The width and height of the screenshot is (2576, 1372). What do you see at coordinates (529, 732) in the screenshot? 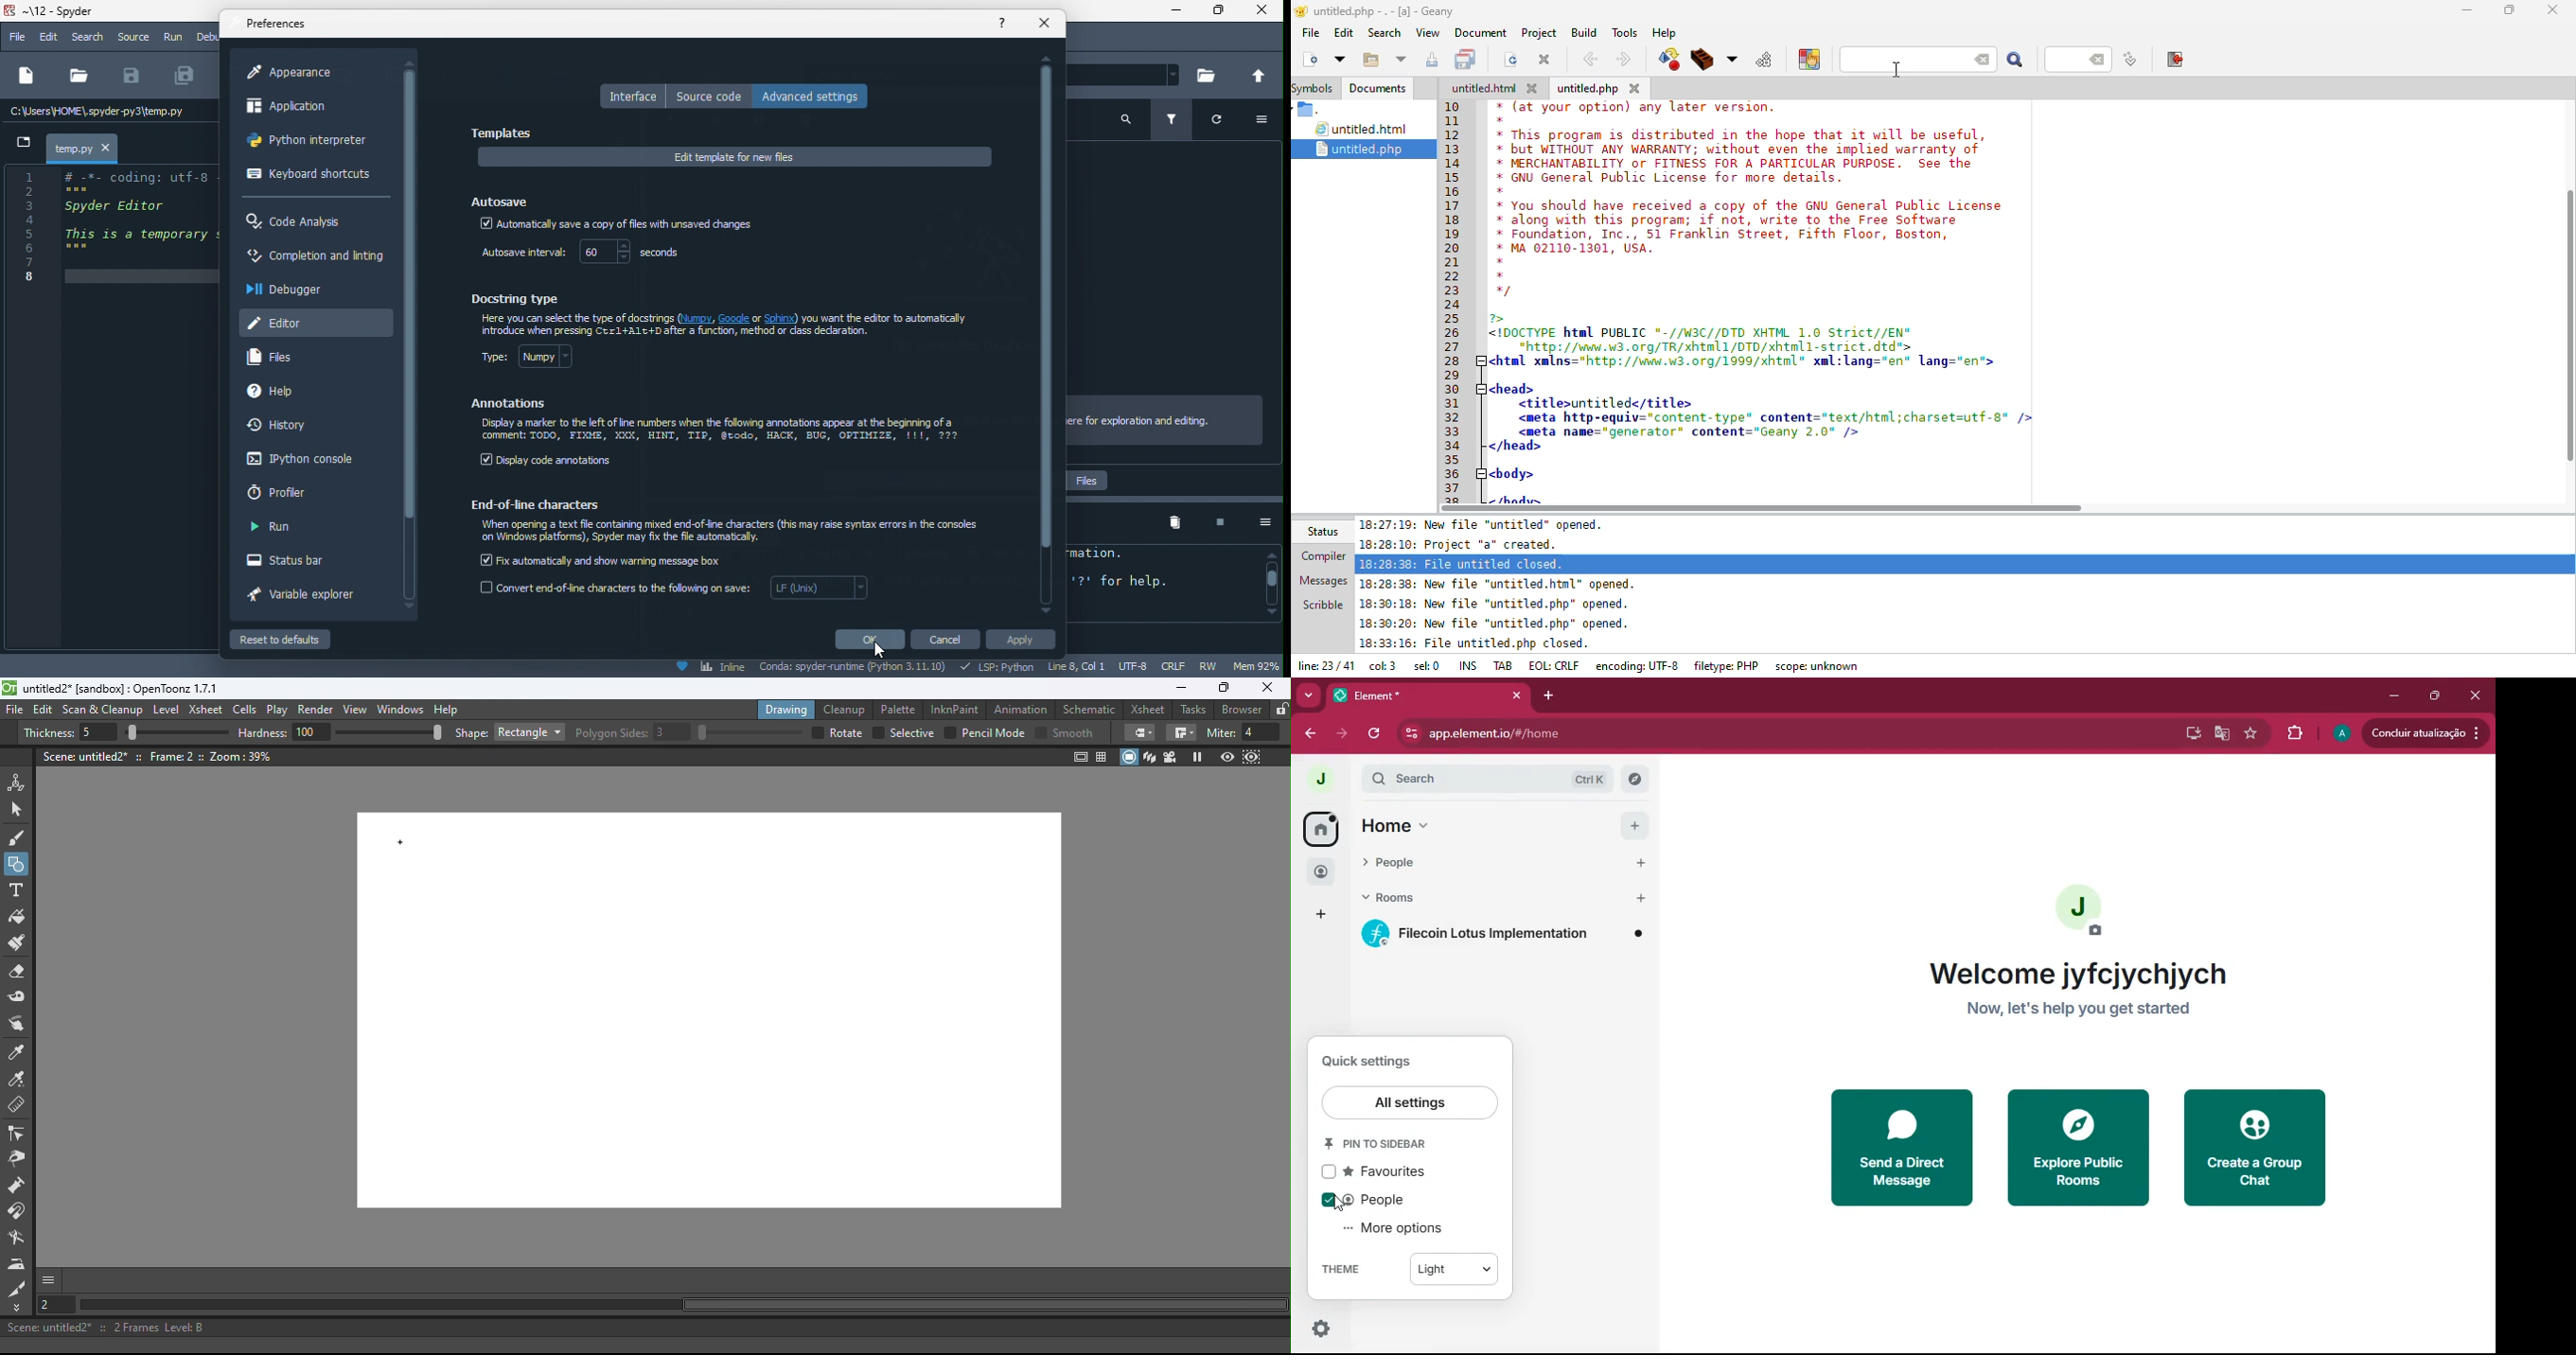
I see `Rectangle ` at bounding box center [529, 732].